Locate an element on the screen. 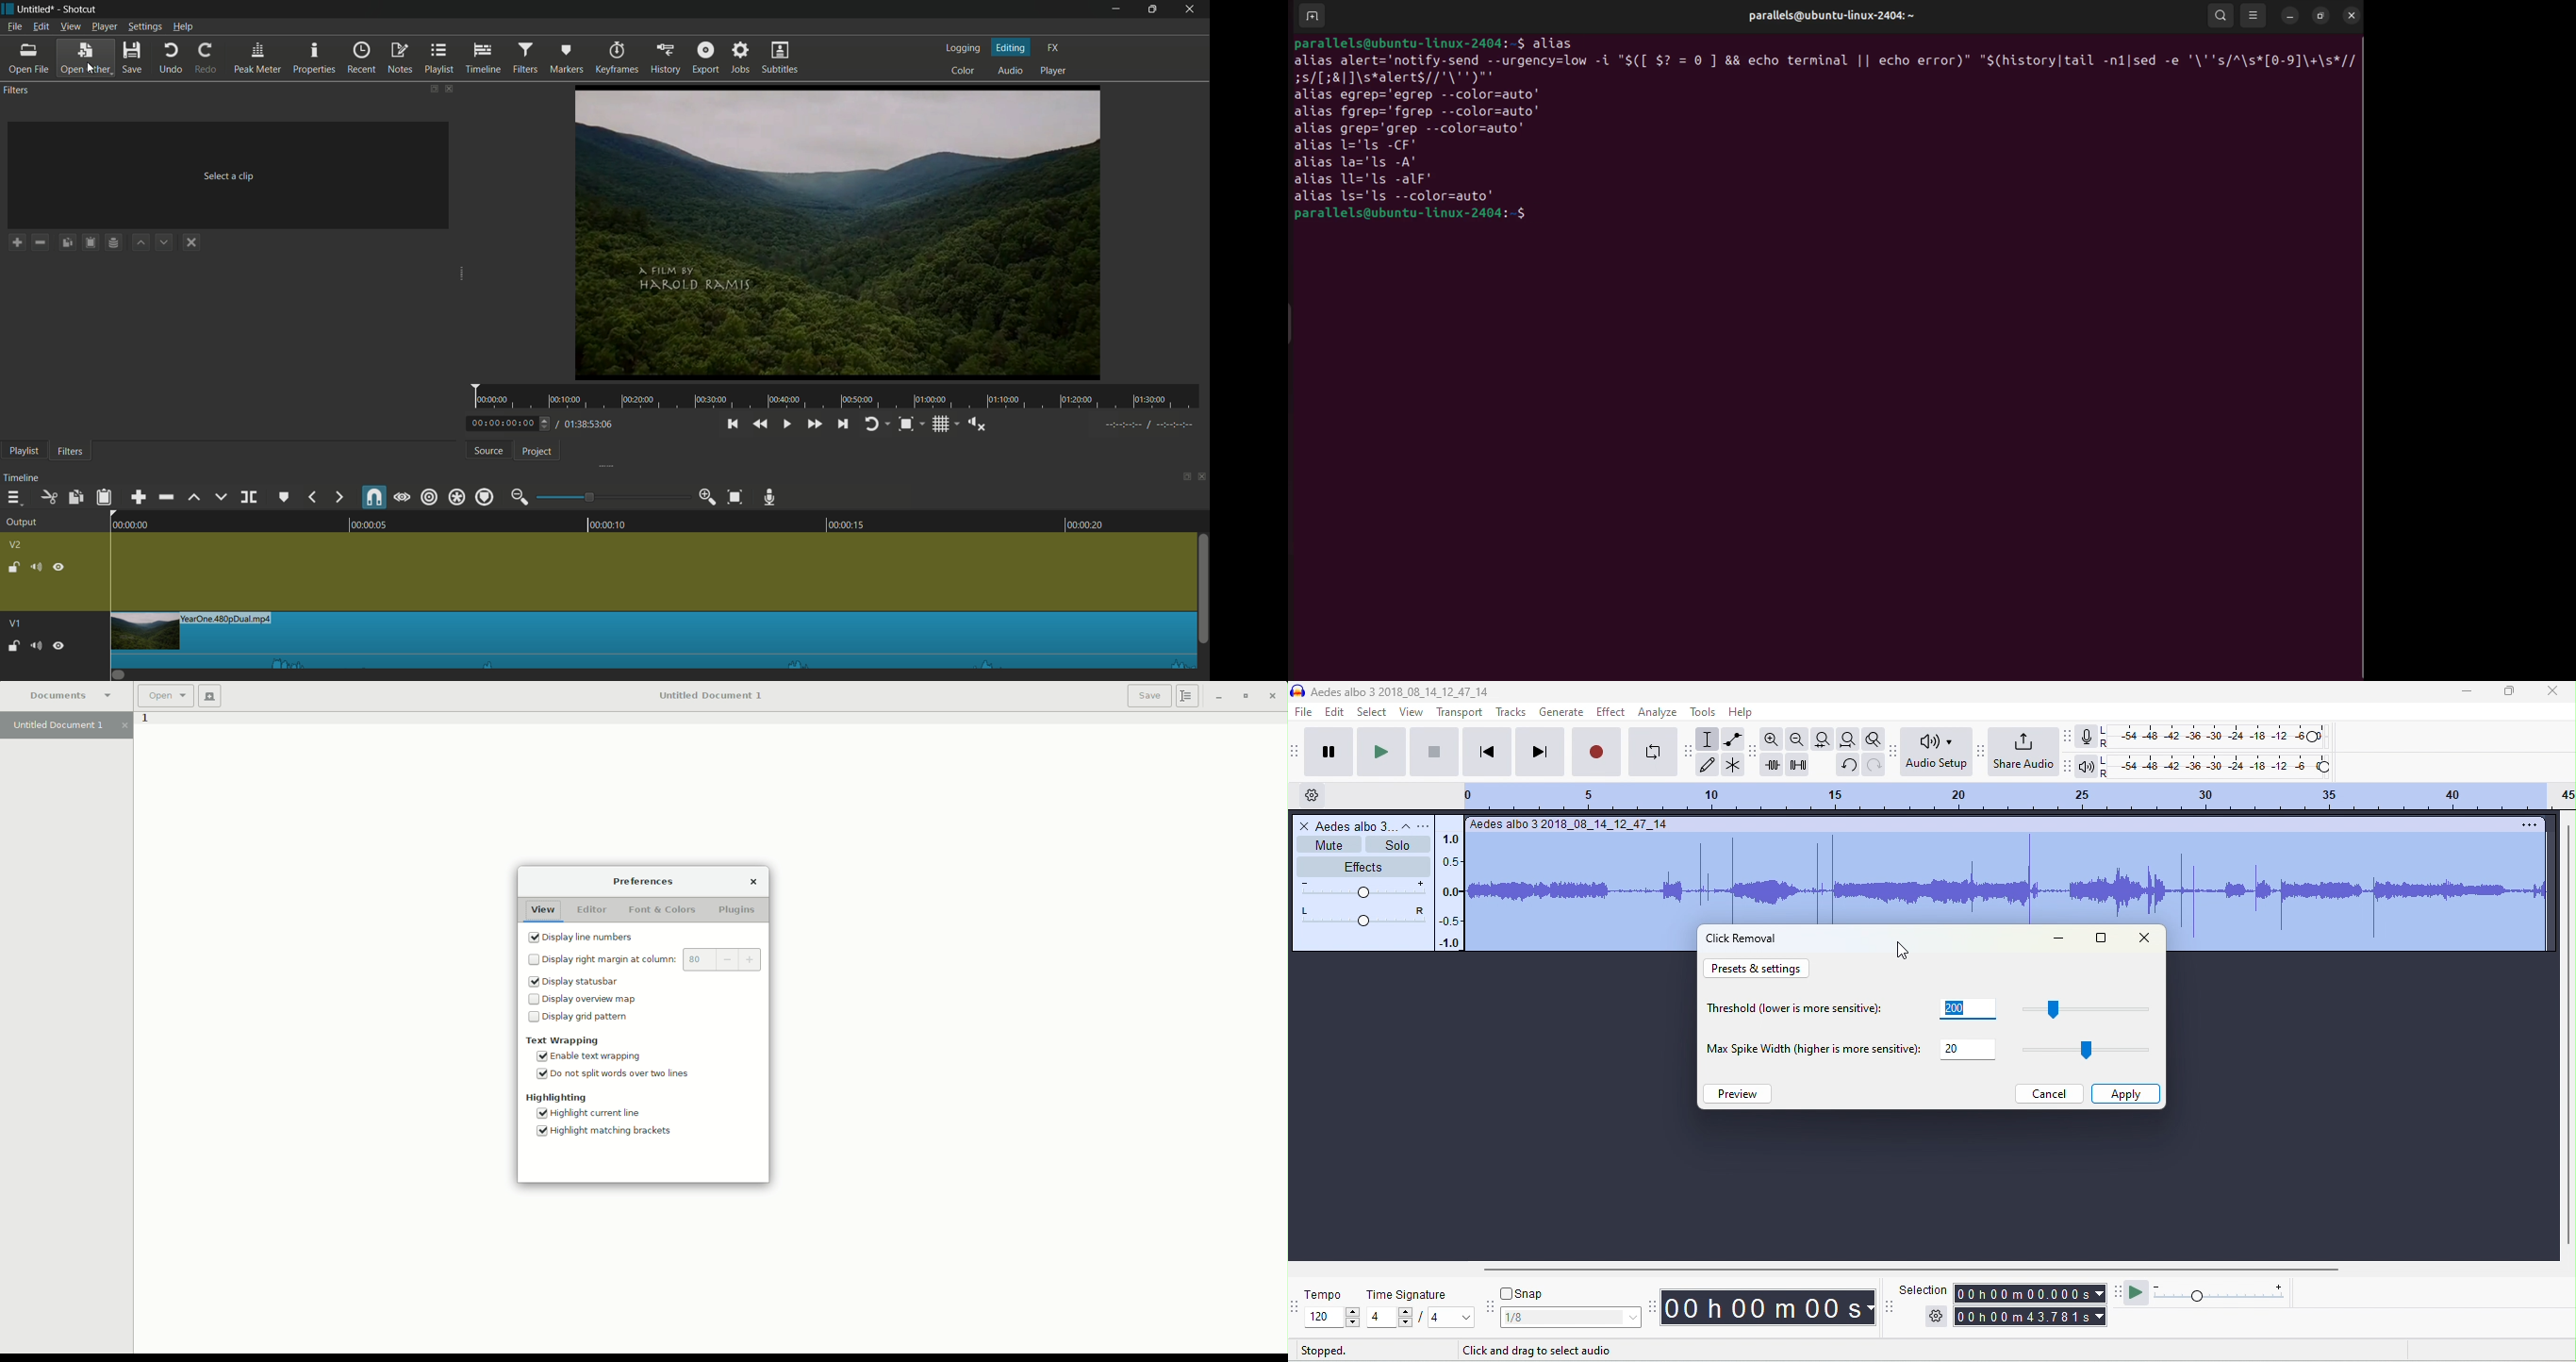 This screenshot has height=1372, width=2576. recording meter toolbar is located at coordinates (2069, 736).